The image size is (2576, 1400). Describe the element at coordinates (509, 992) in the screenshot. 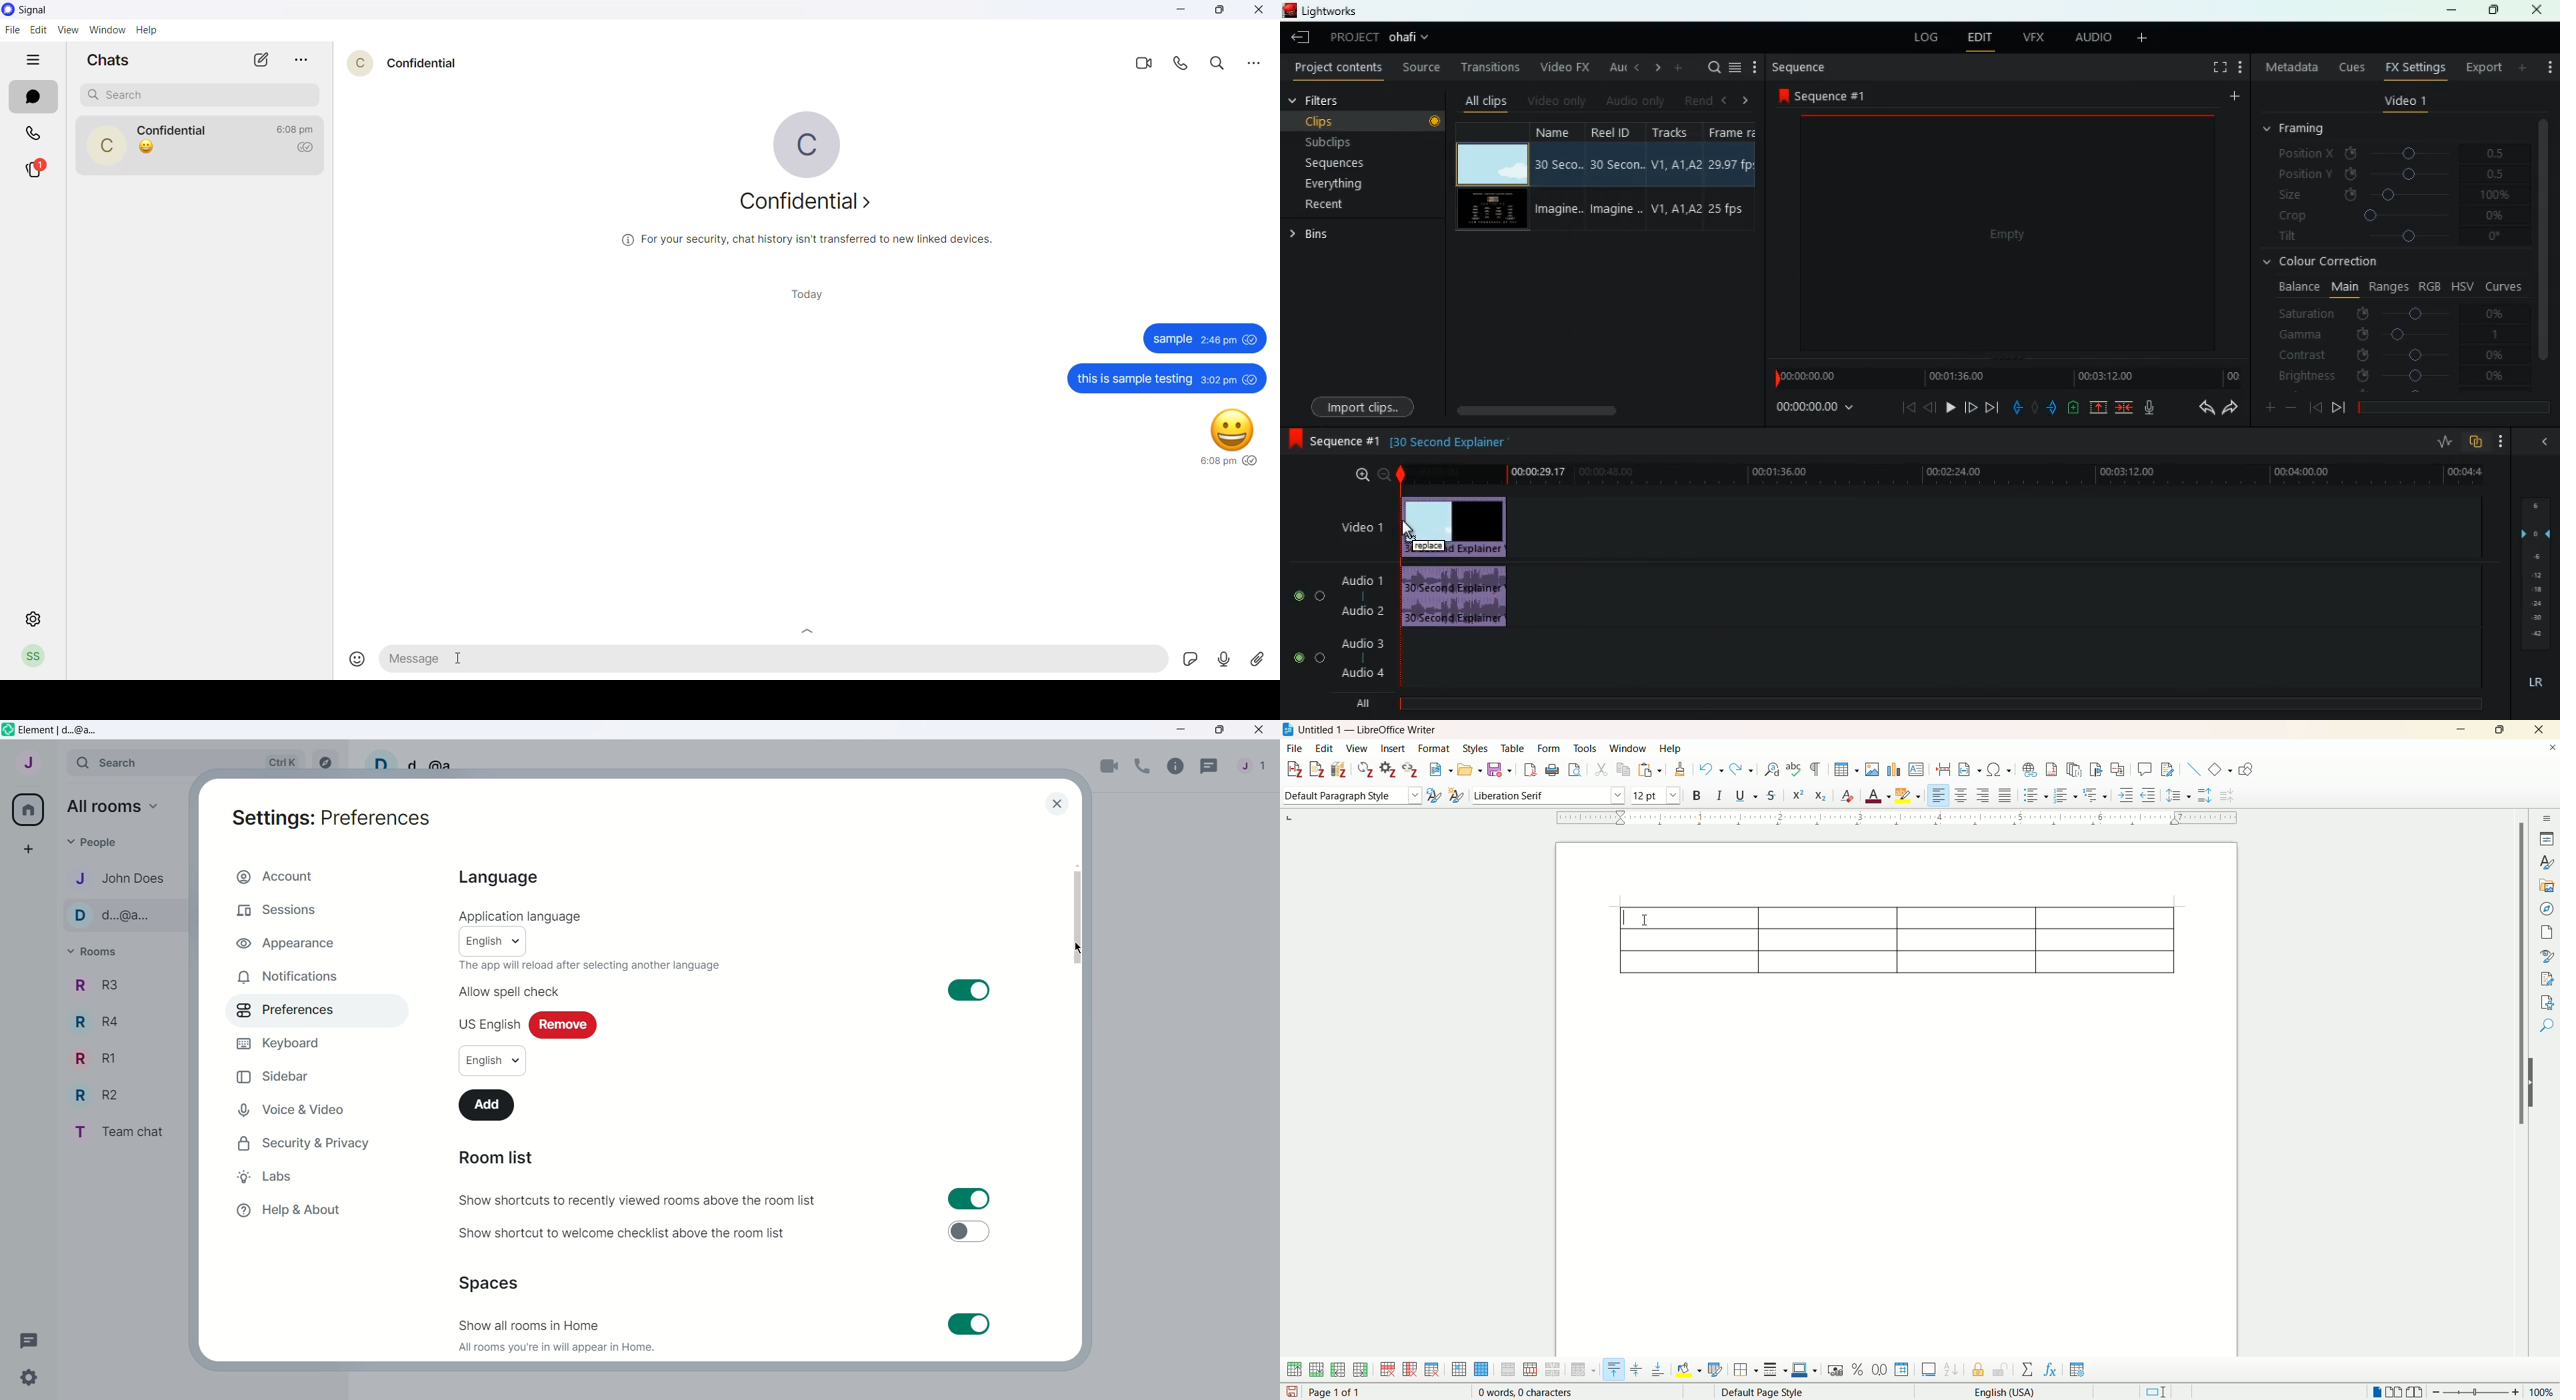

I see `Allow spell check` at that location.